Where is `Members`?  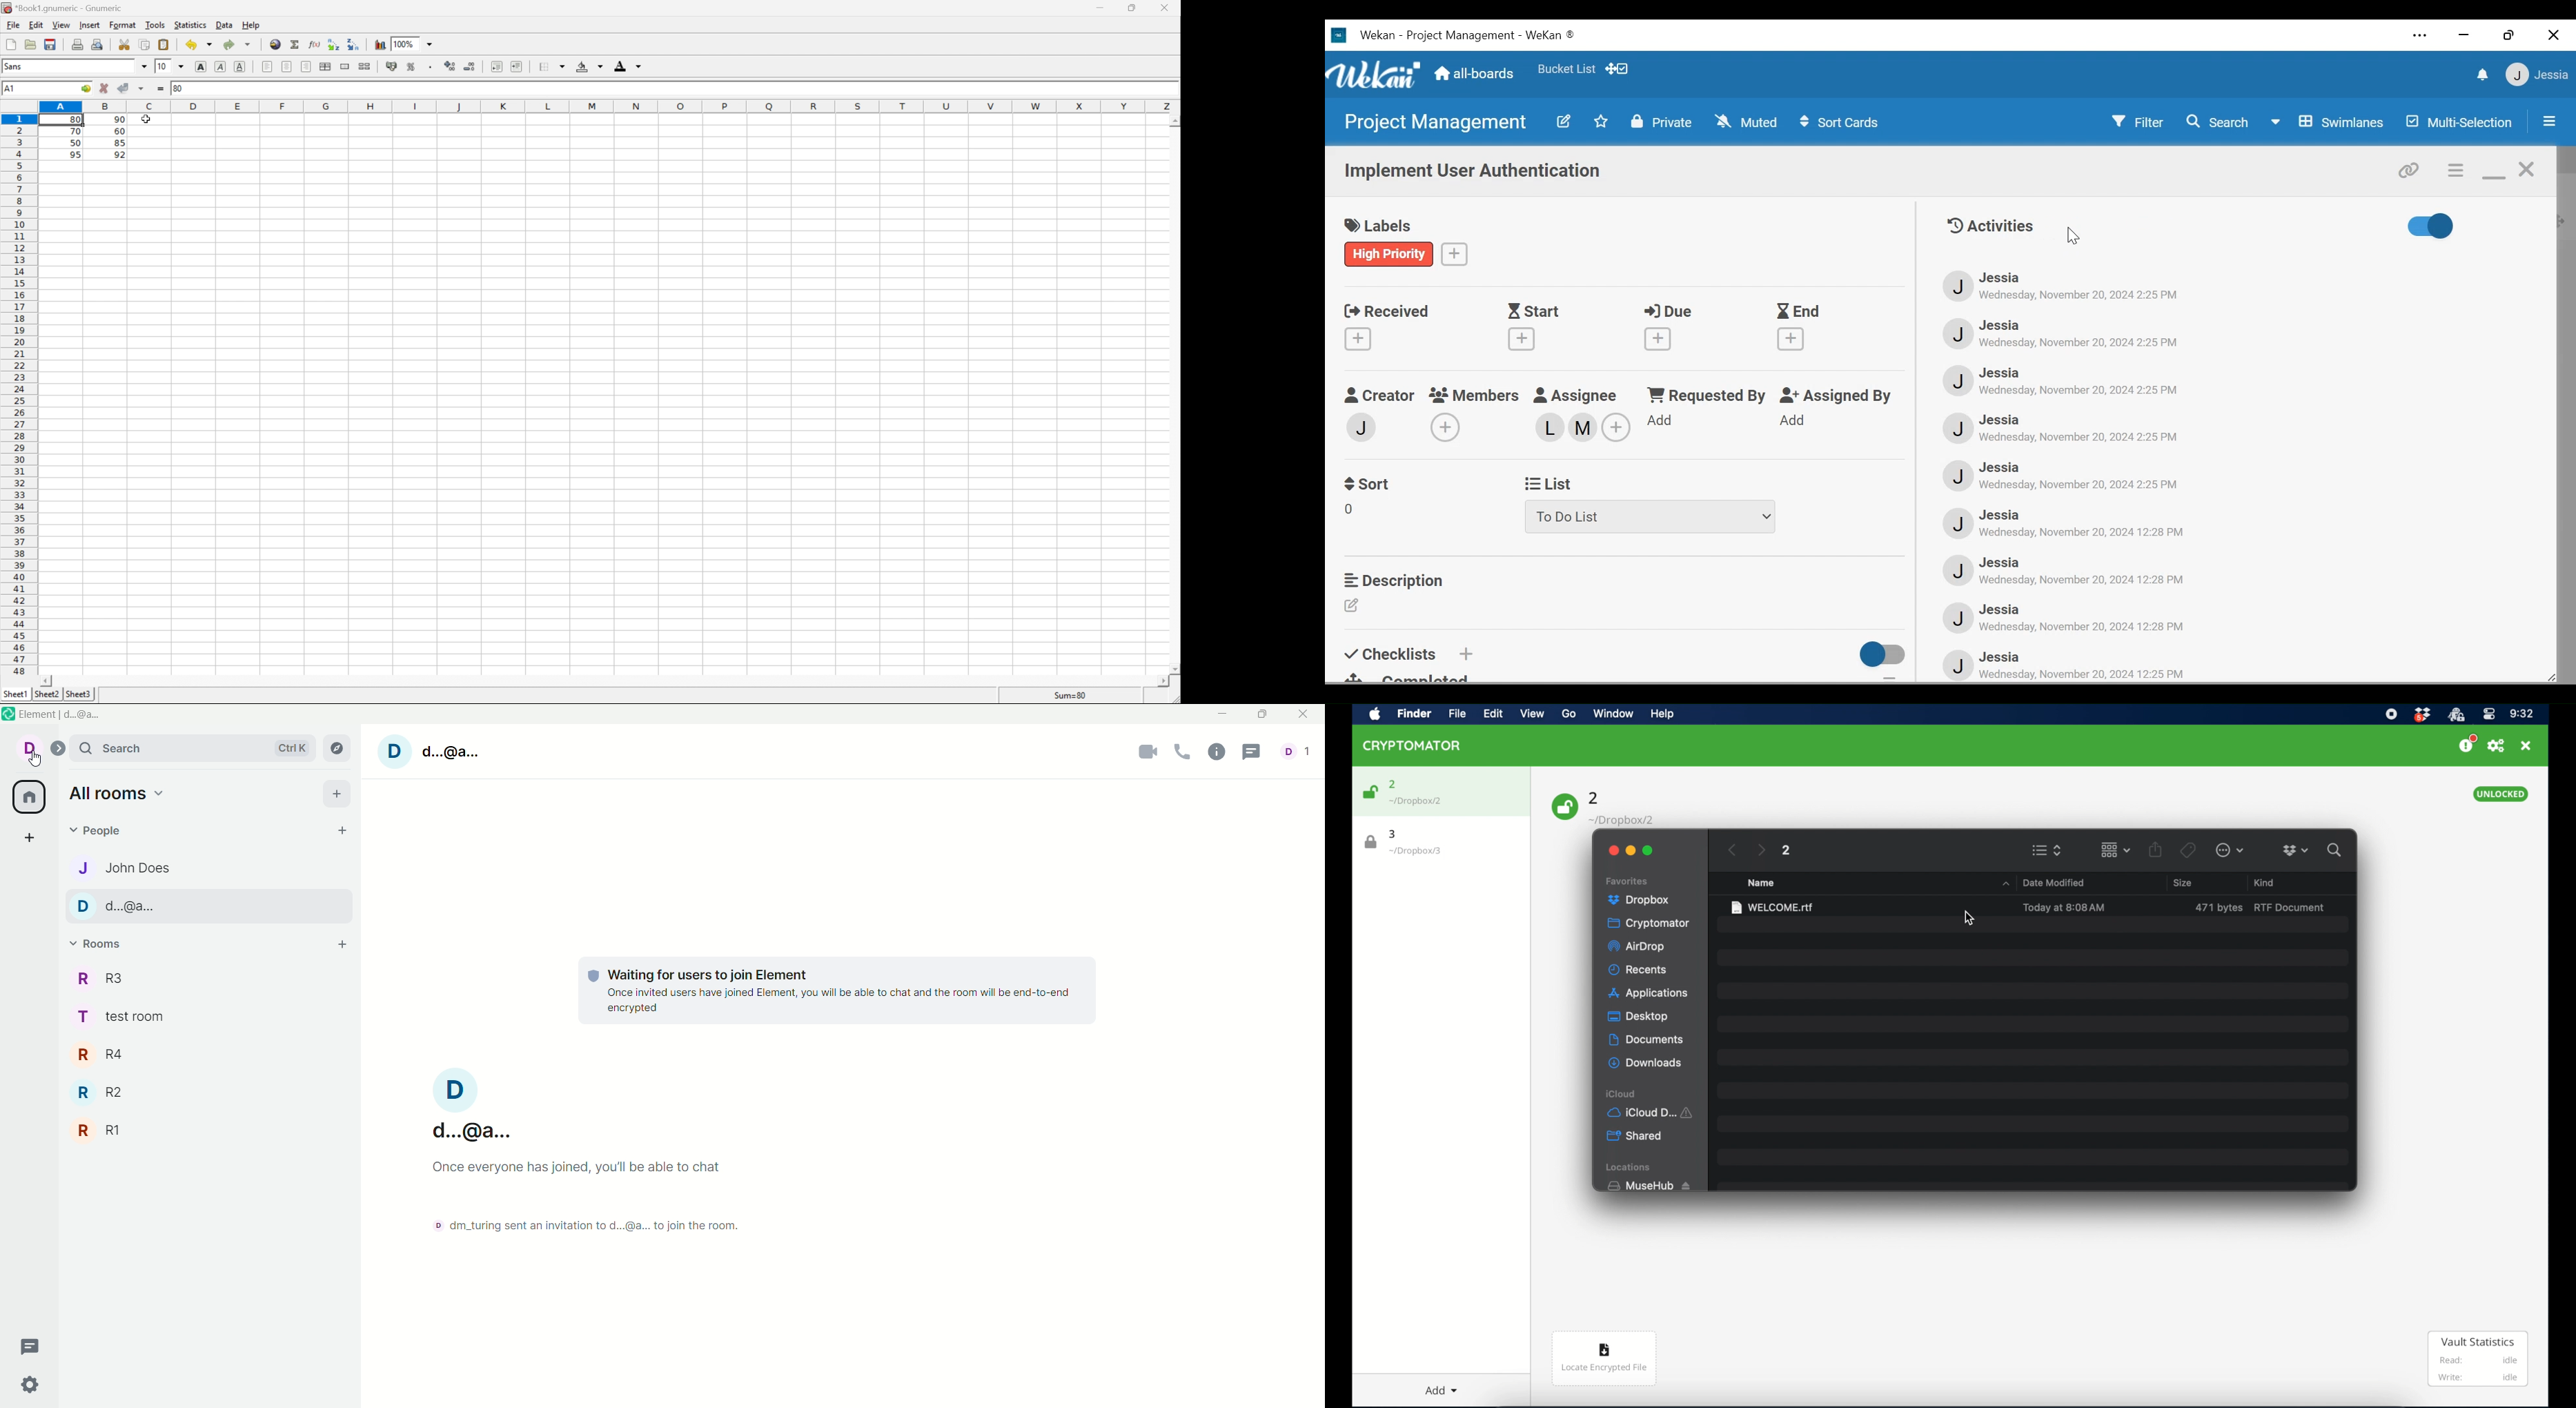
Members is located at coordinates (1475, 394).